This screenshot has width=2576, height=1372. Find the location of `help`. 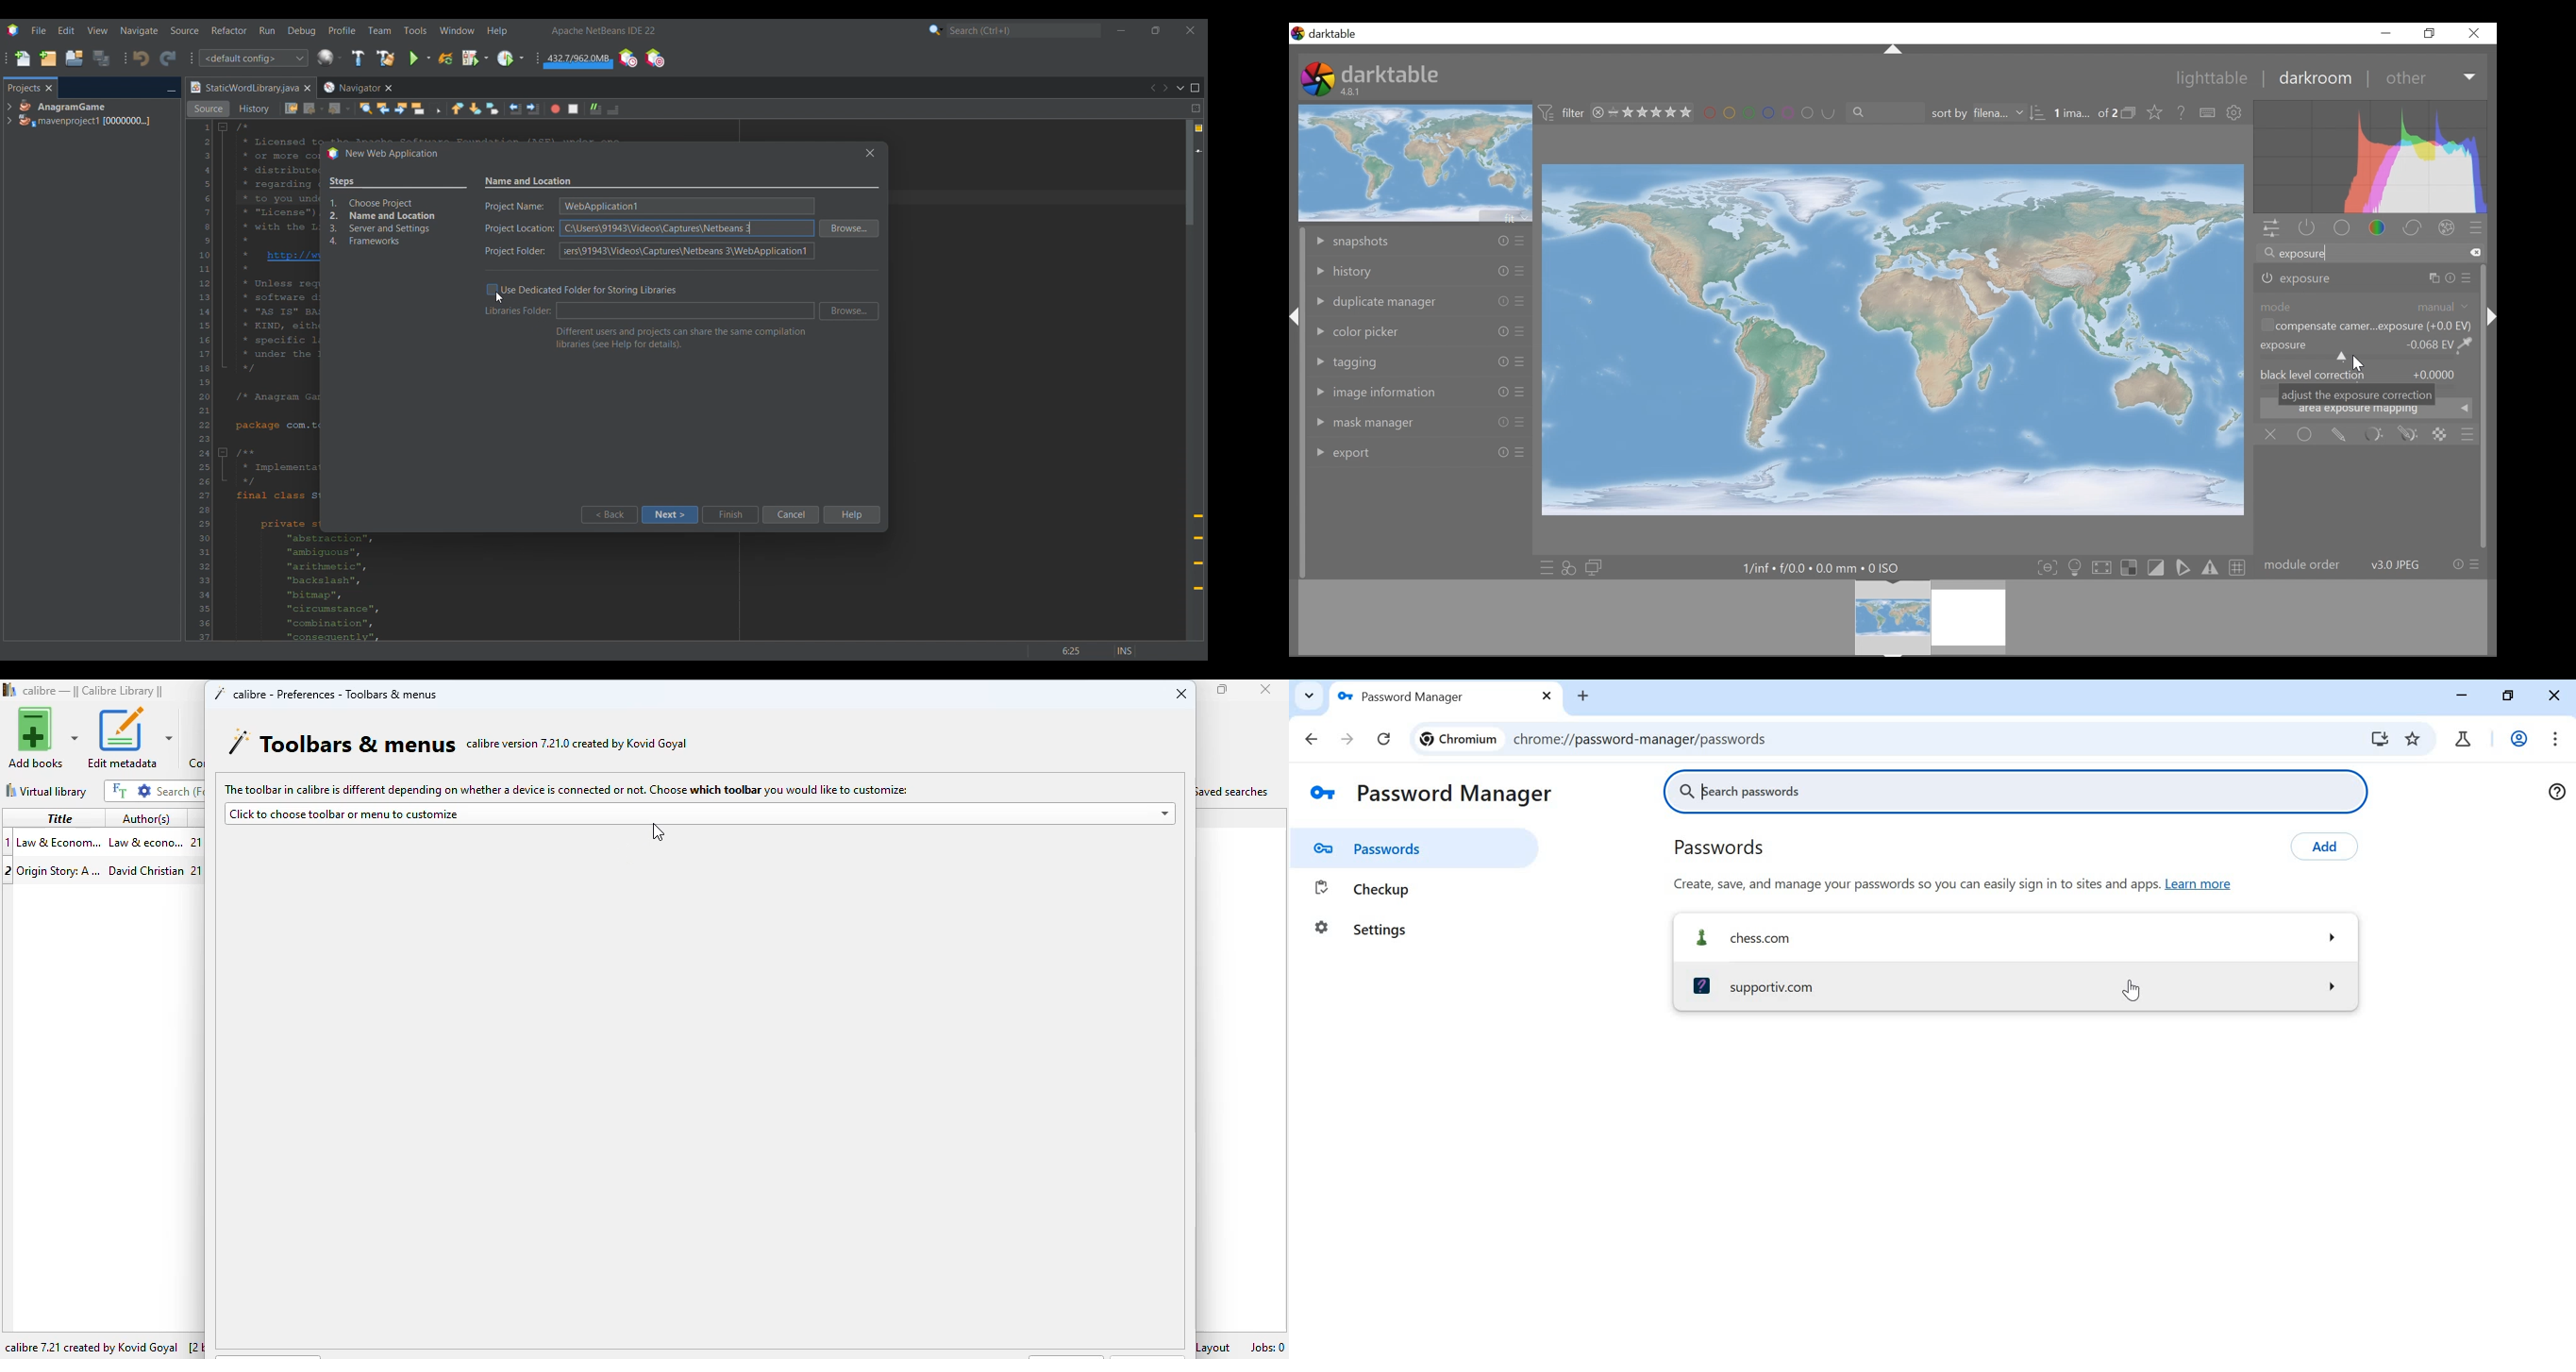

help is located at coordinates (2558, 791).